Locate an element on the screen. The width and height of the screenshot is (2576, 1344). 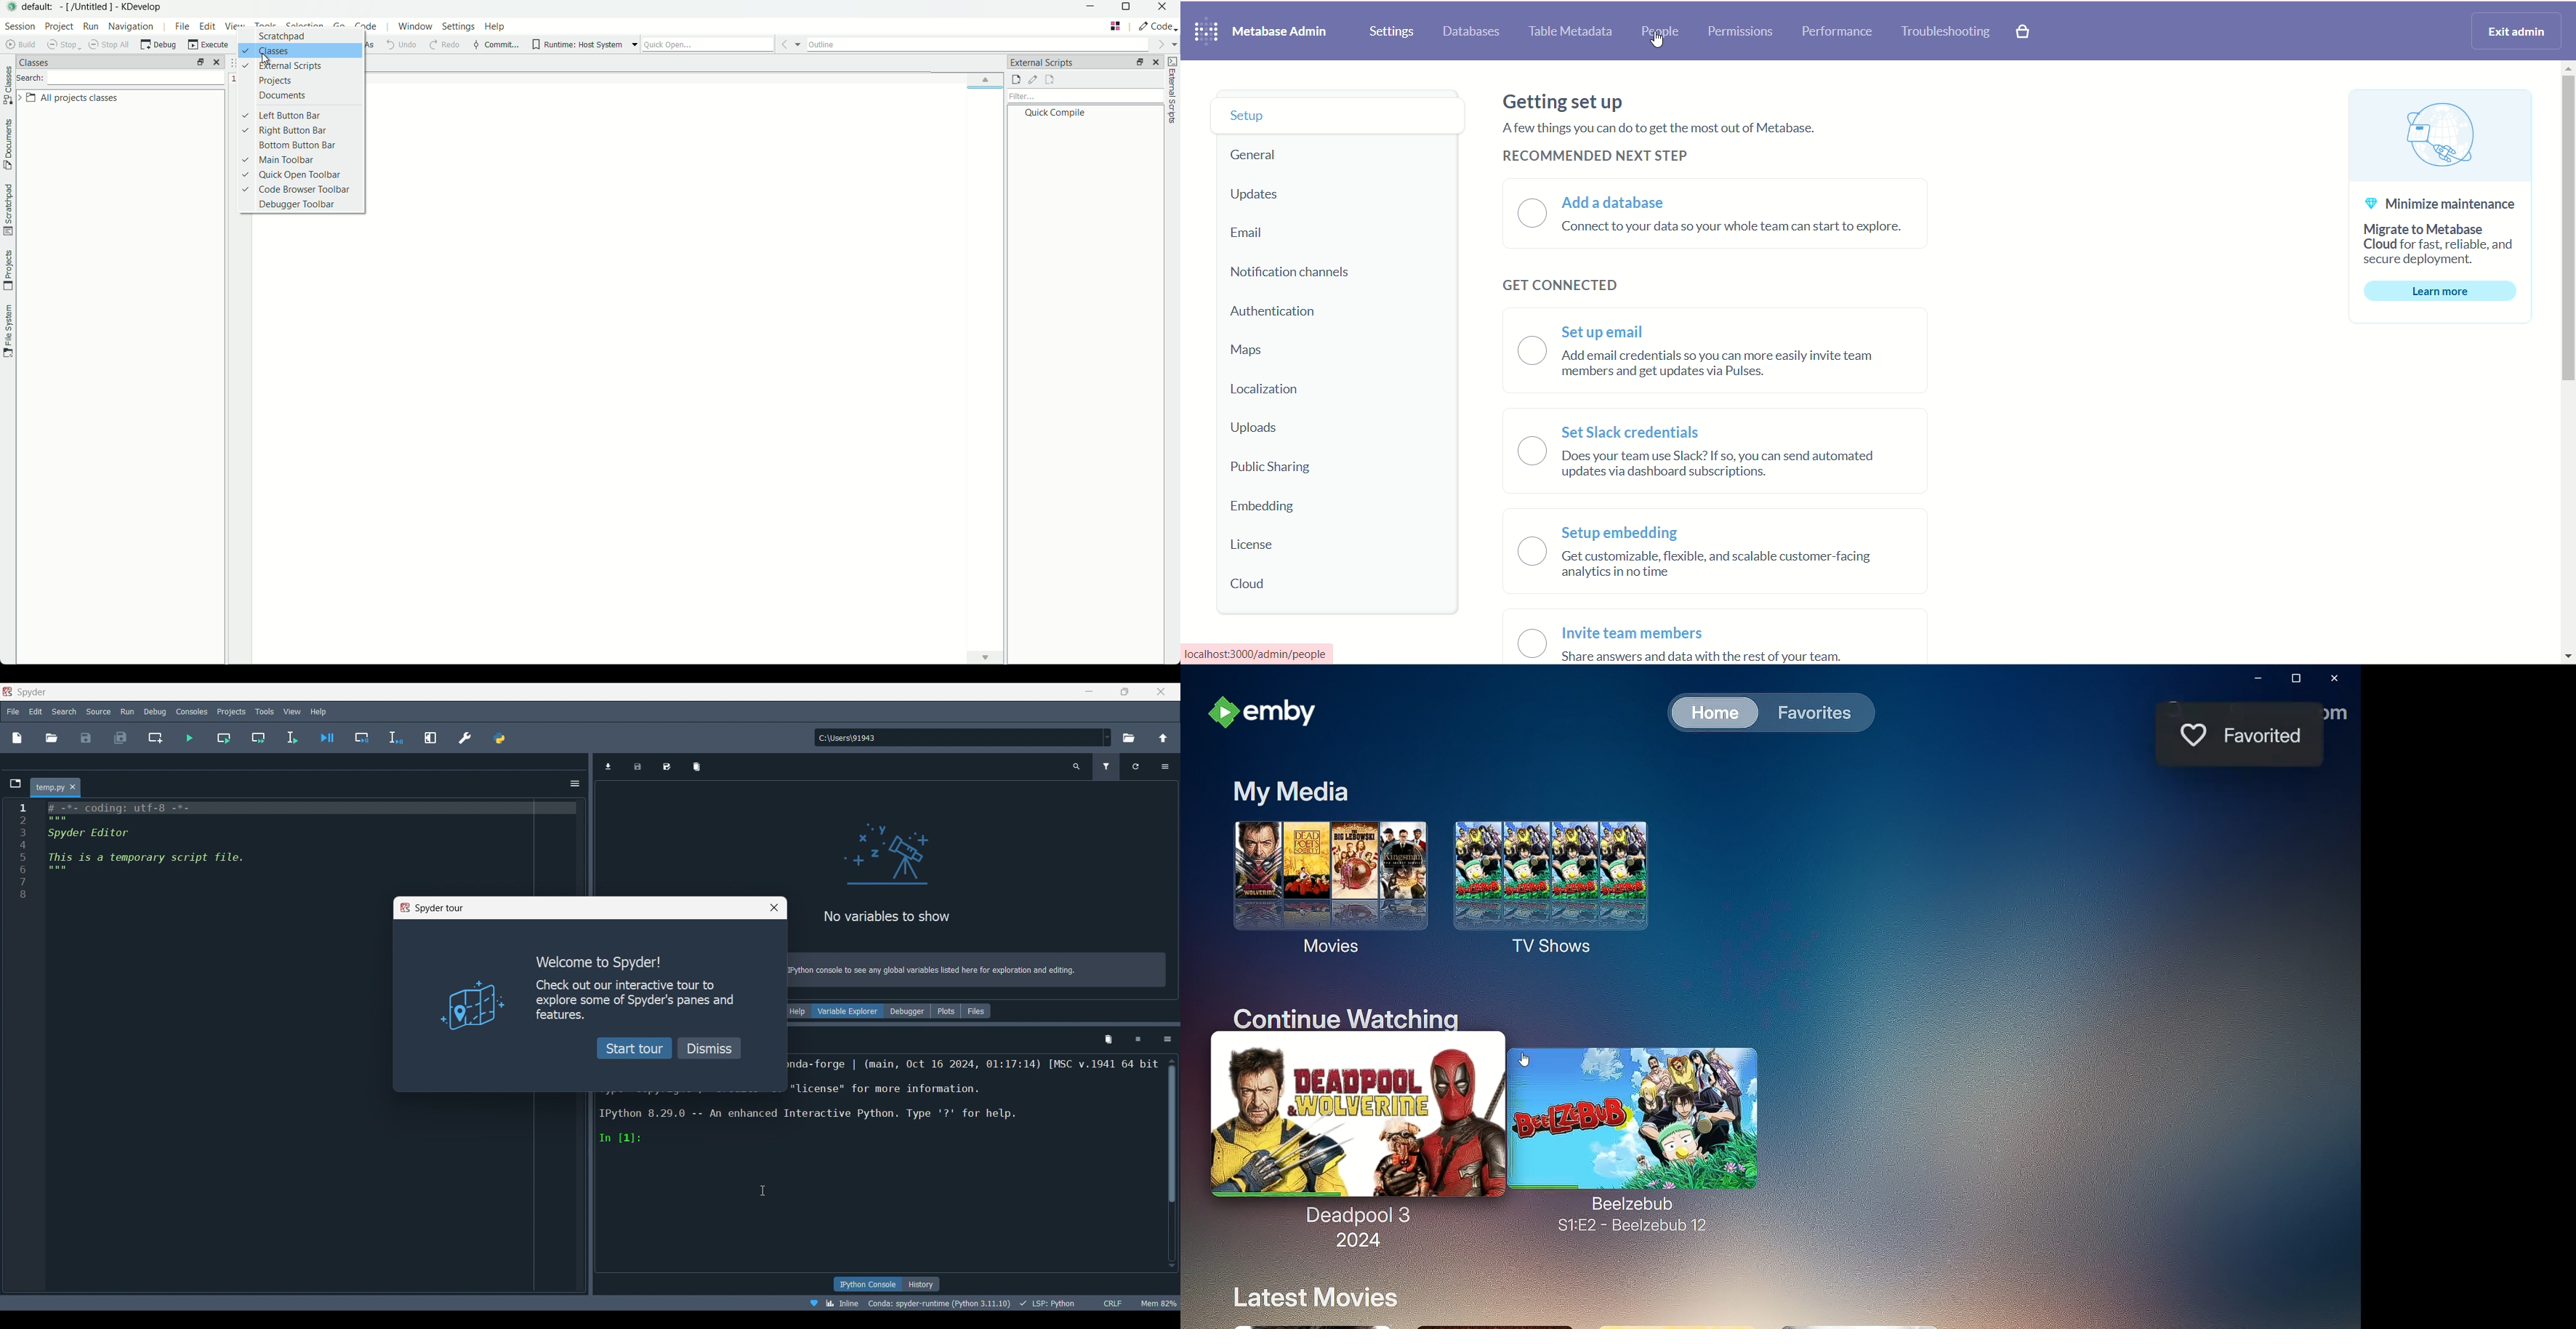
sscrollbar is located at coordinates (1174, 1135).